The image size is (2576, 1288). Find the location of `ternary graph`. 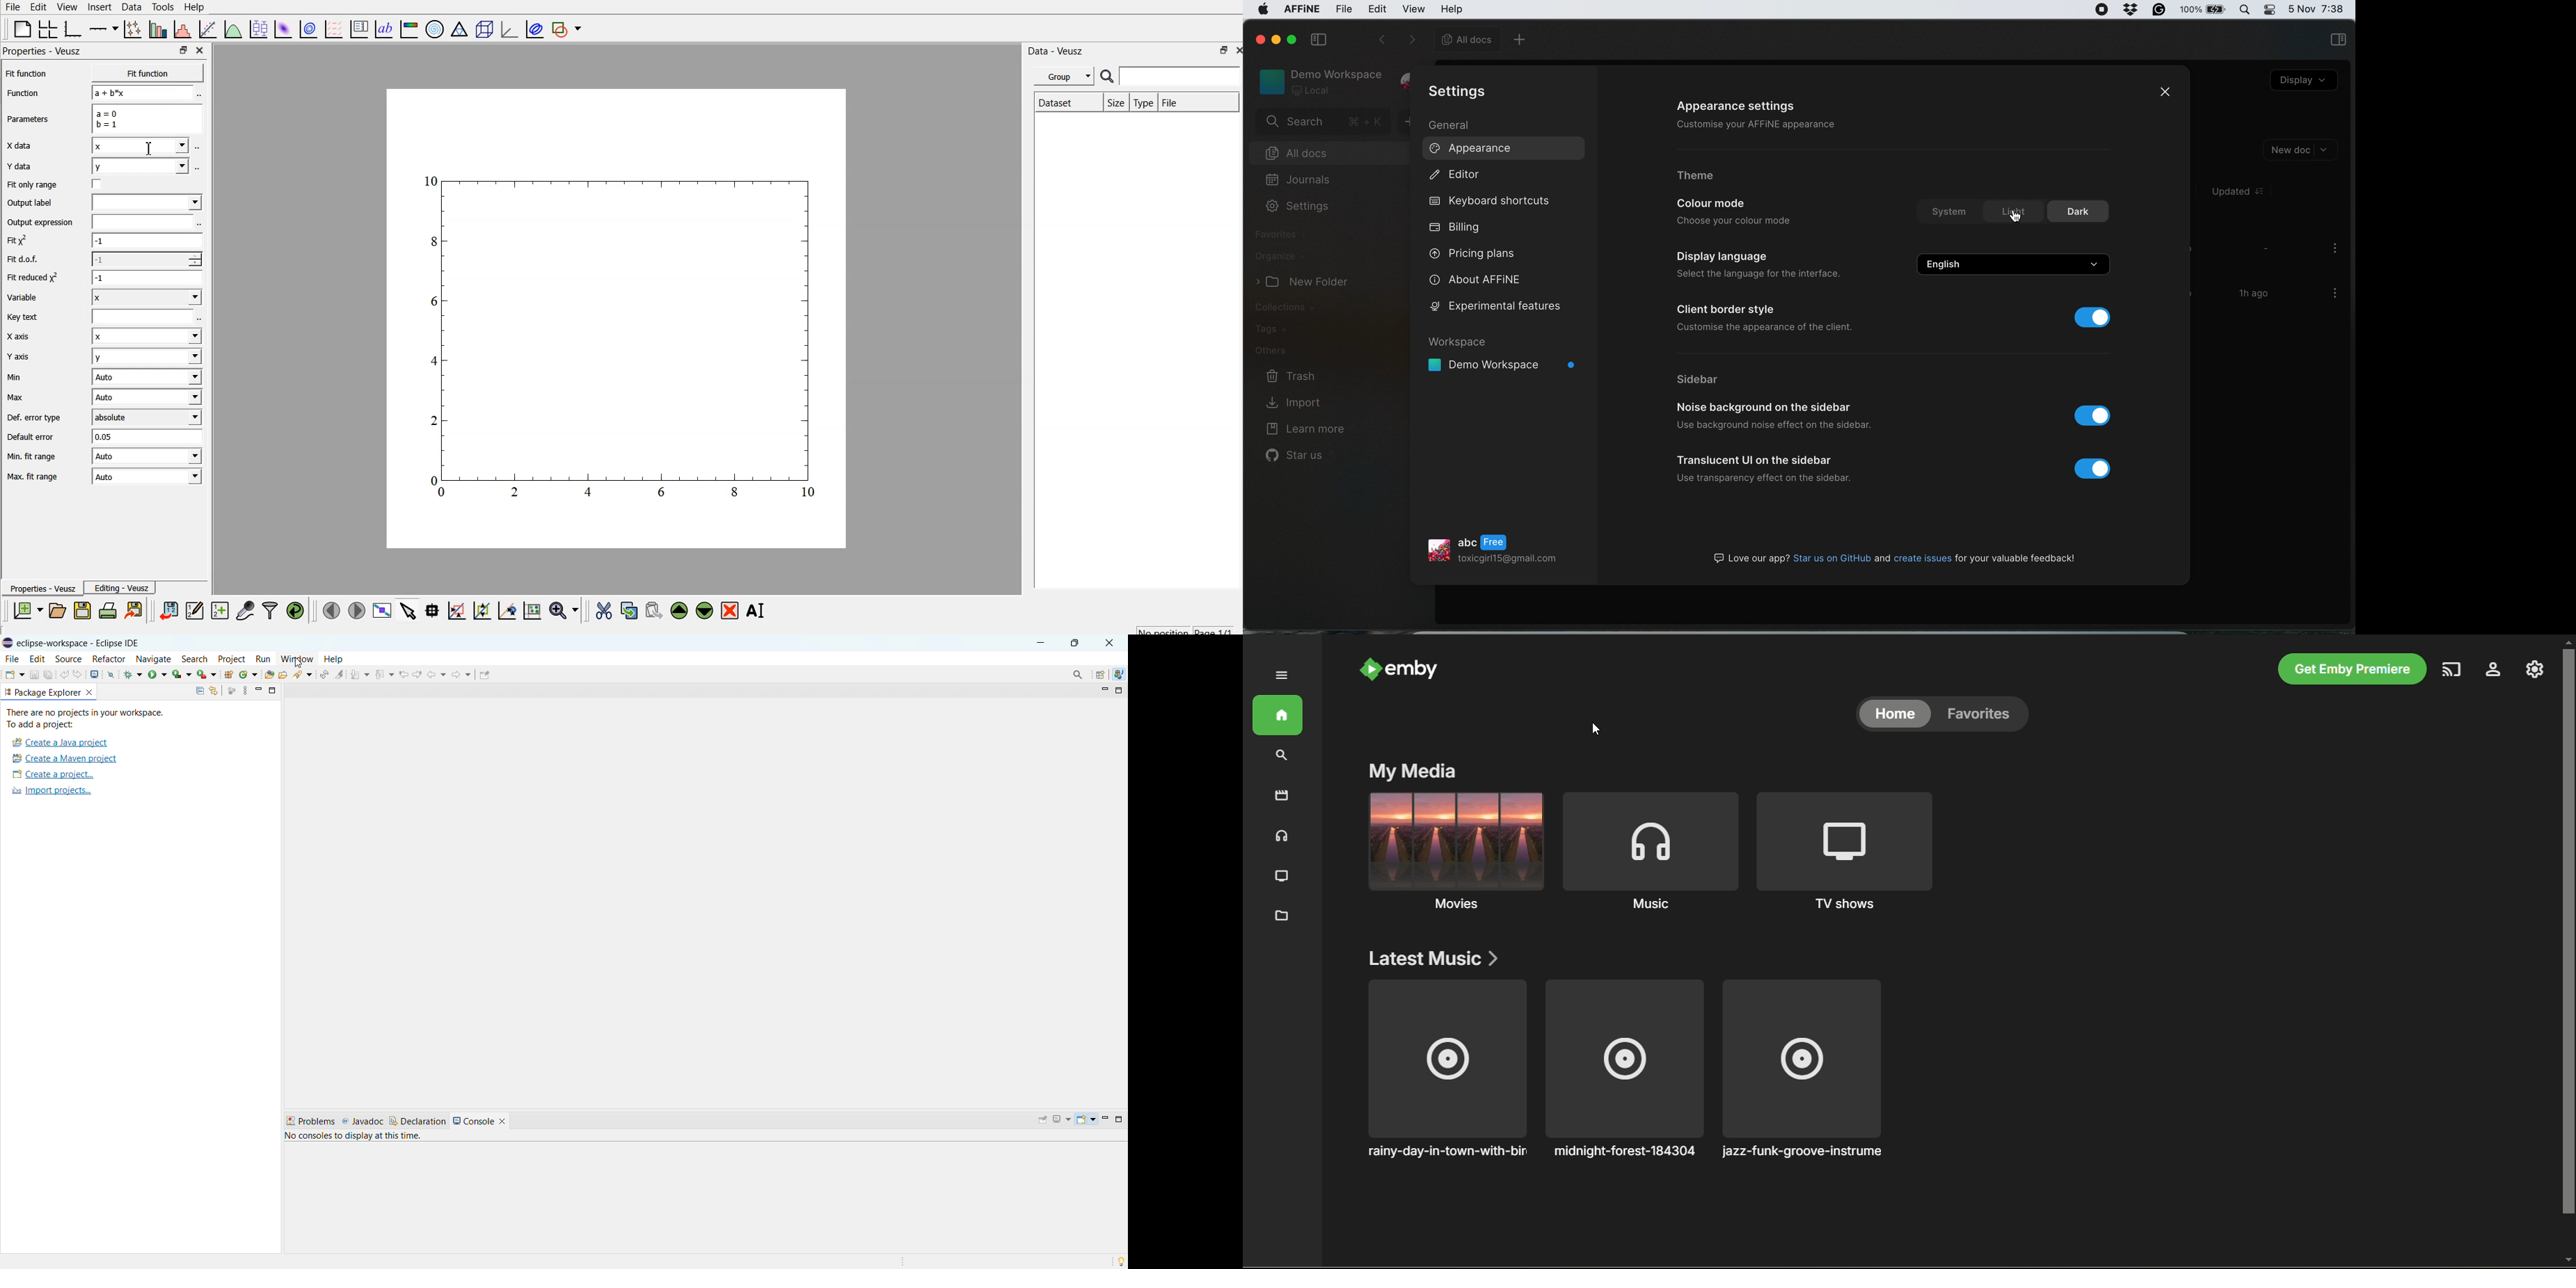

ternary graph is located at coordinates (459, 30).